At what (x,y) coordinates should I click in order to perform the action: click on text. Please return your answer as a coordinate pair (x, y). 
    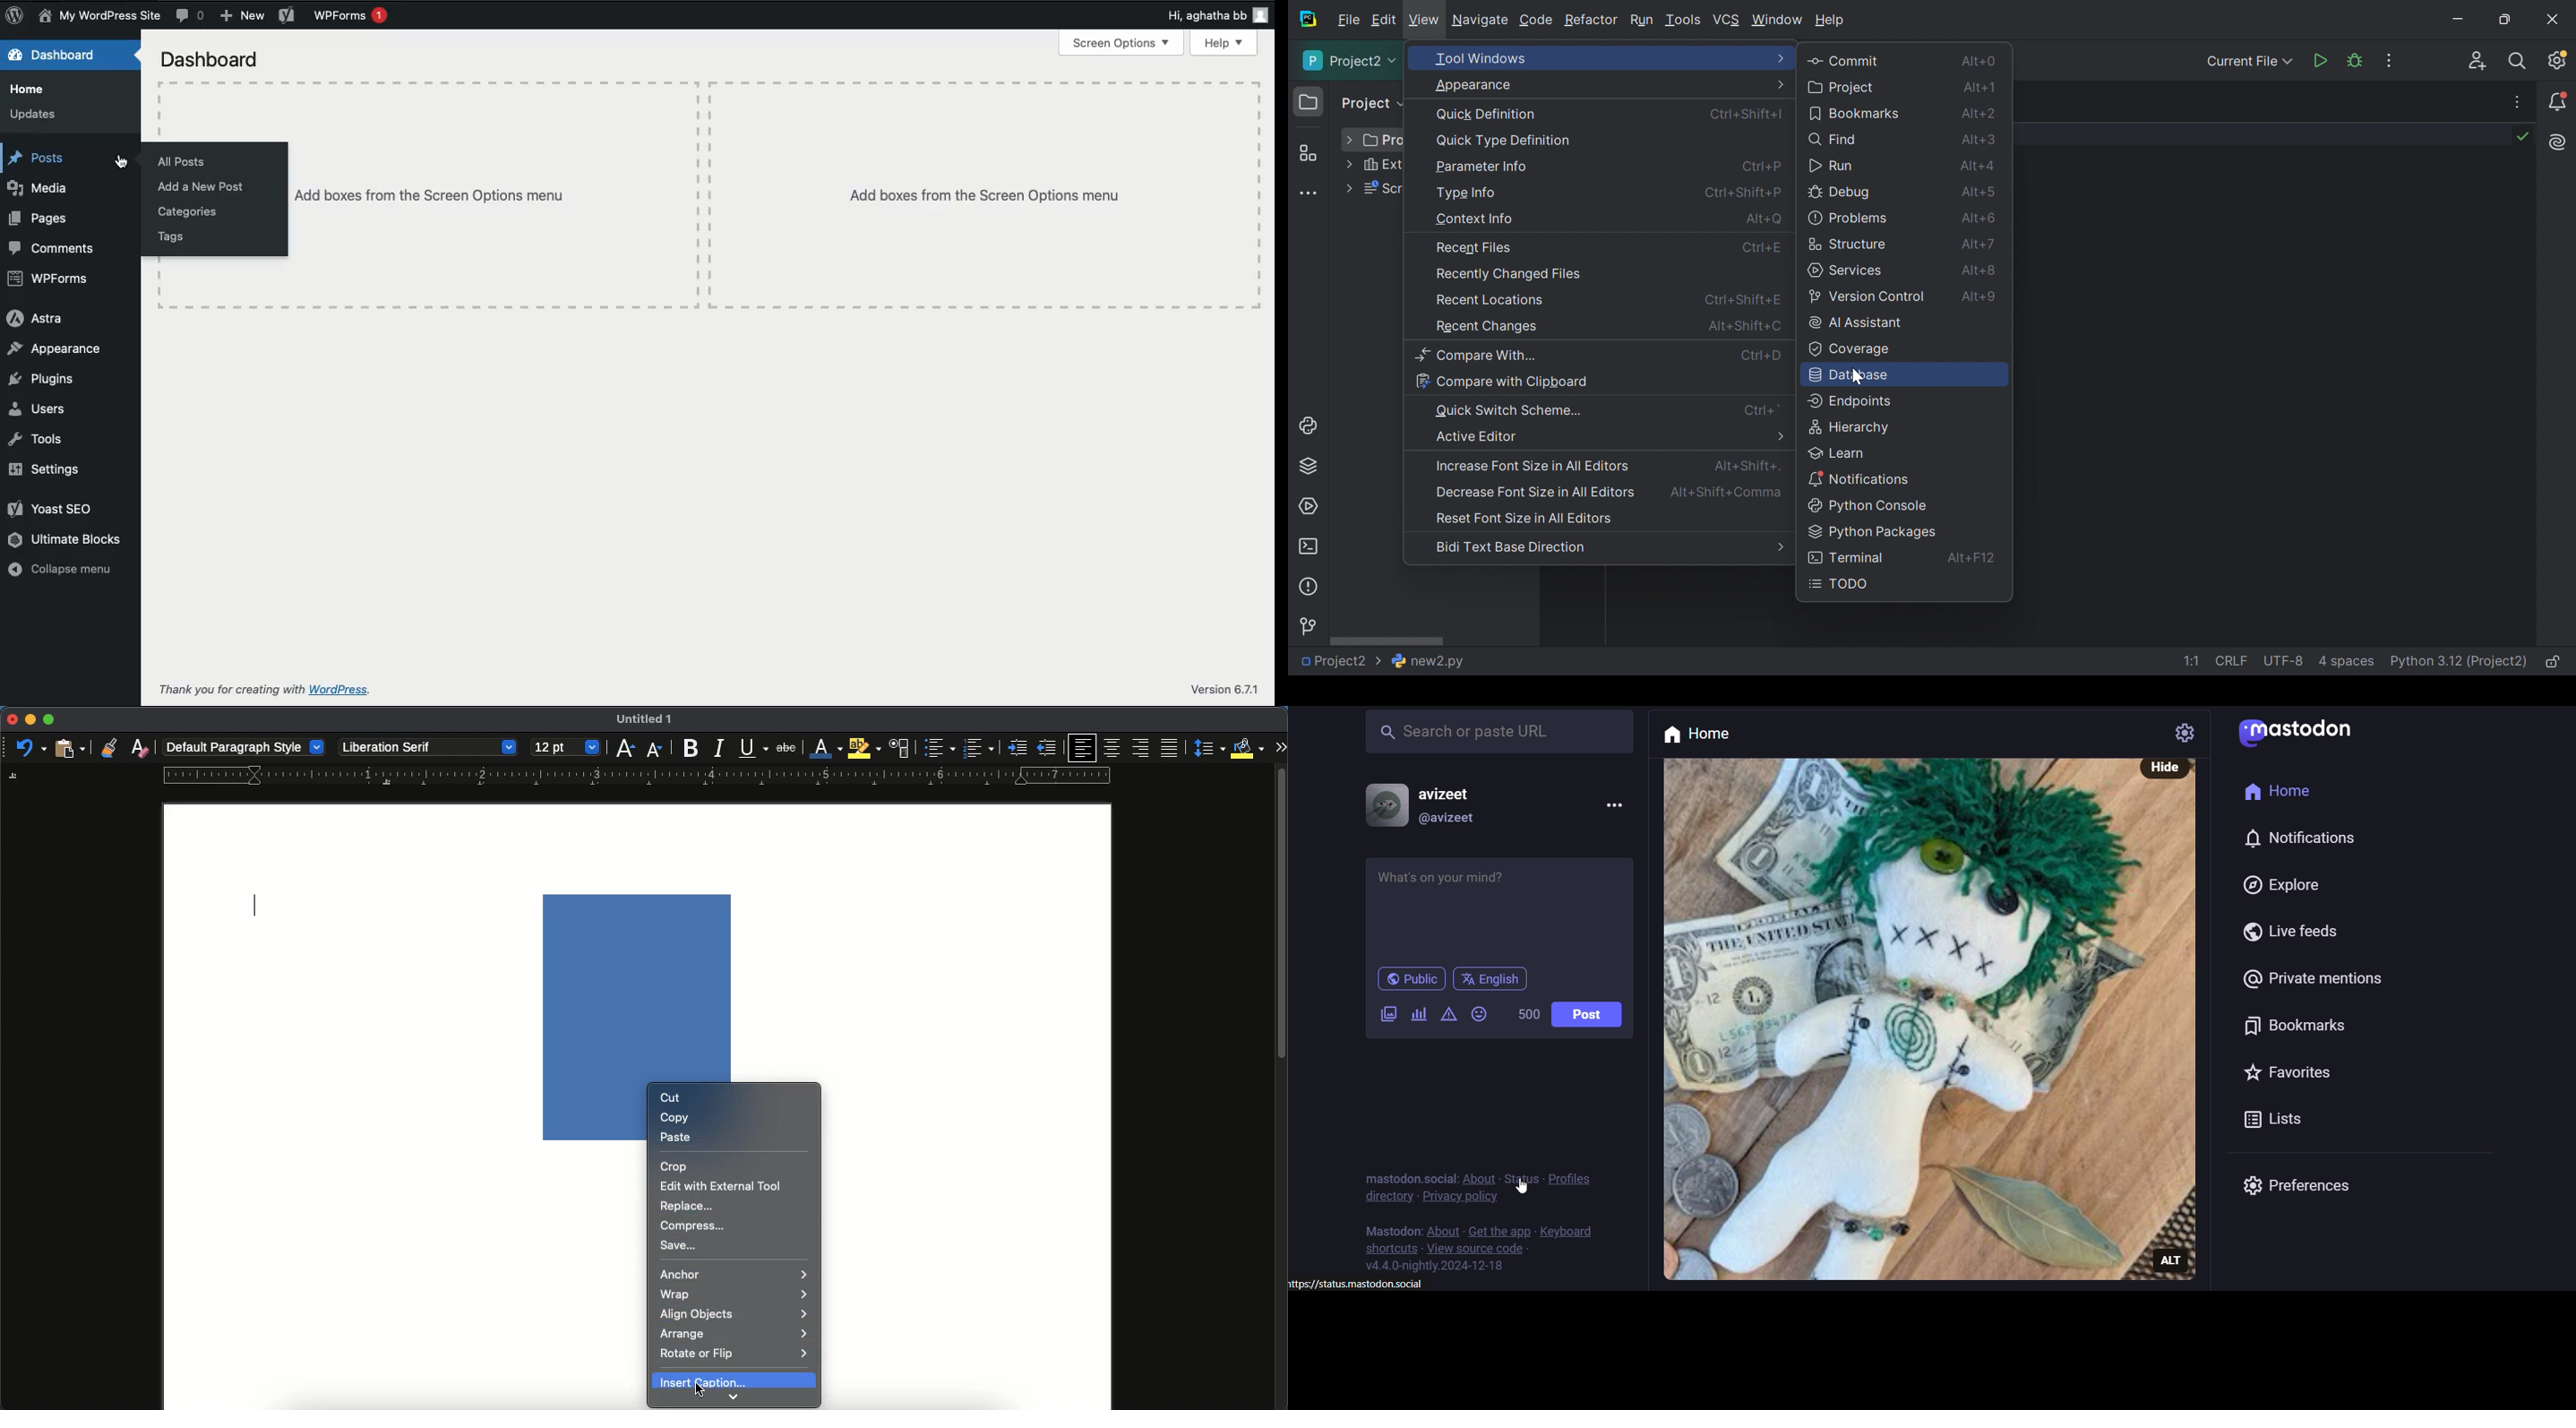
    Looking at the image, I should click on (1396, 1229).